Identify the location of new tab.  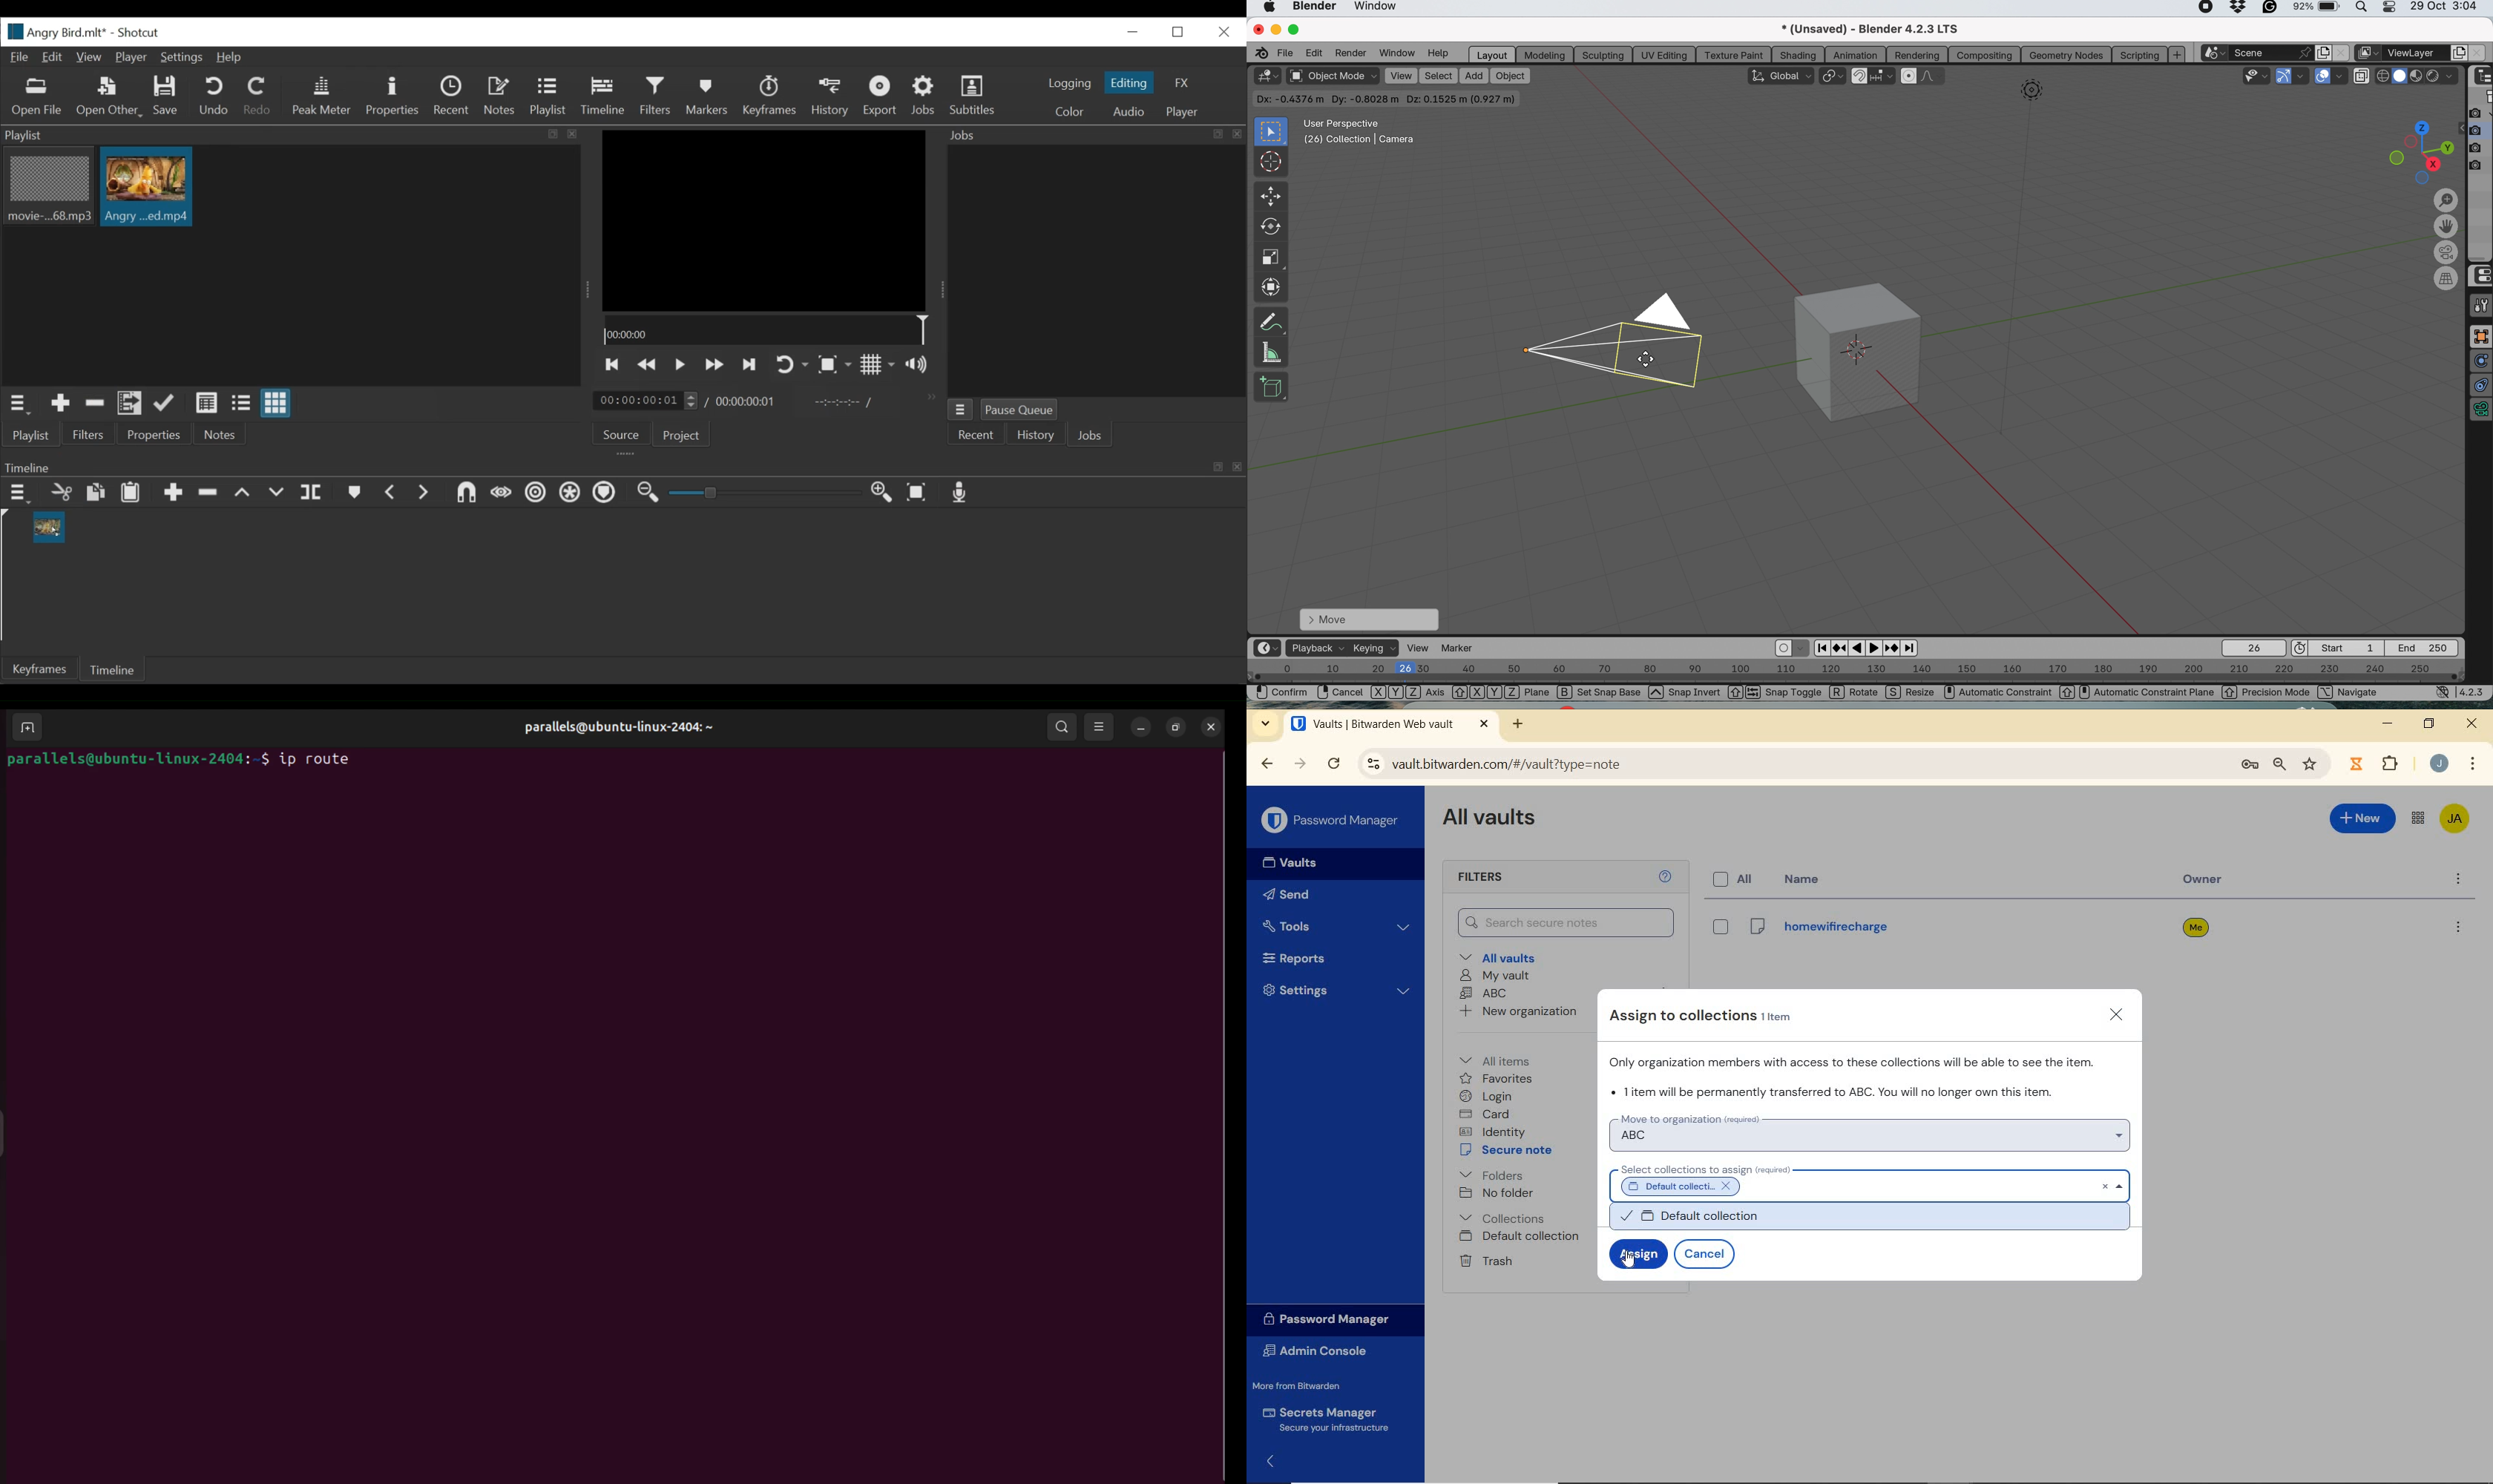
(1520, 726).